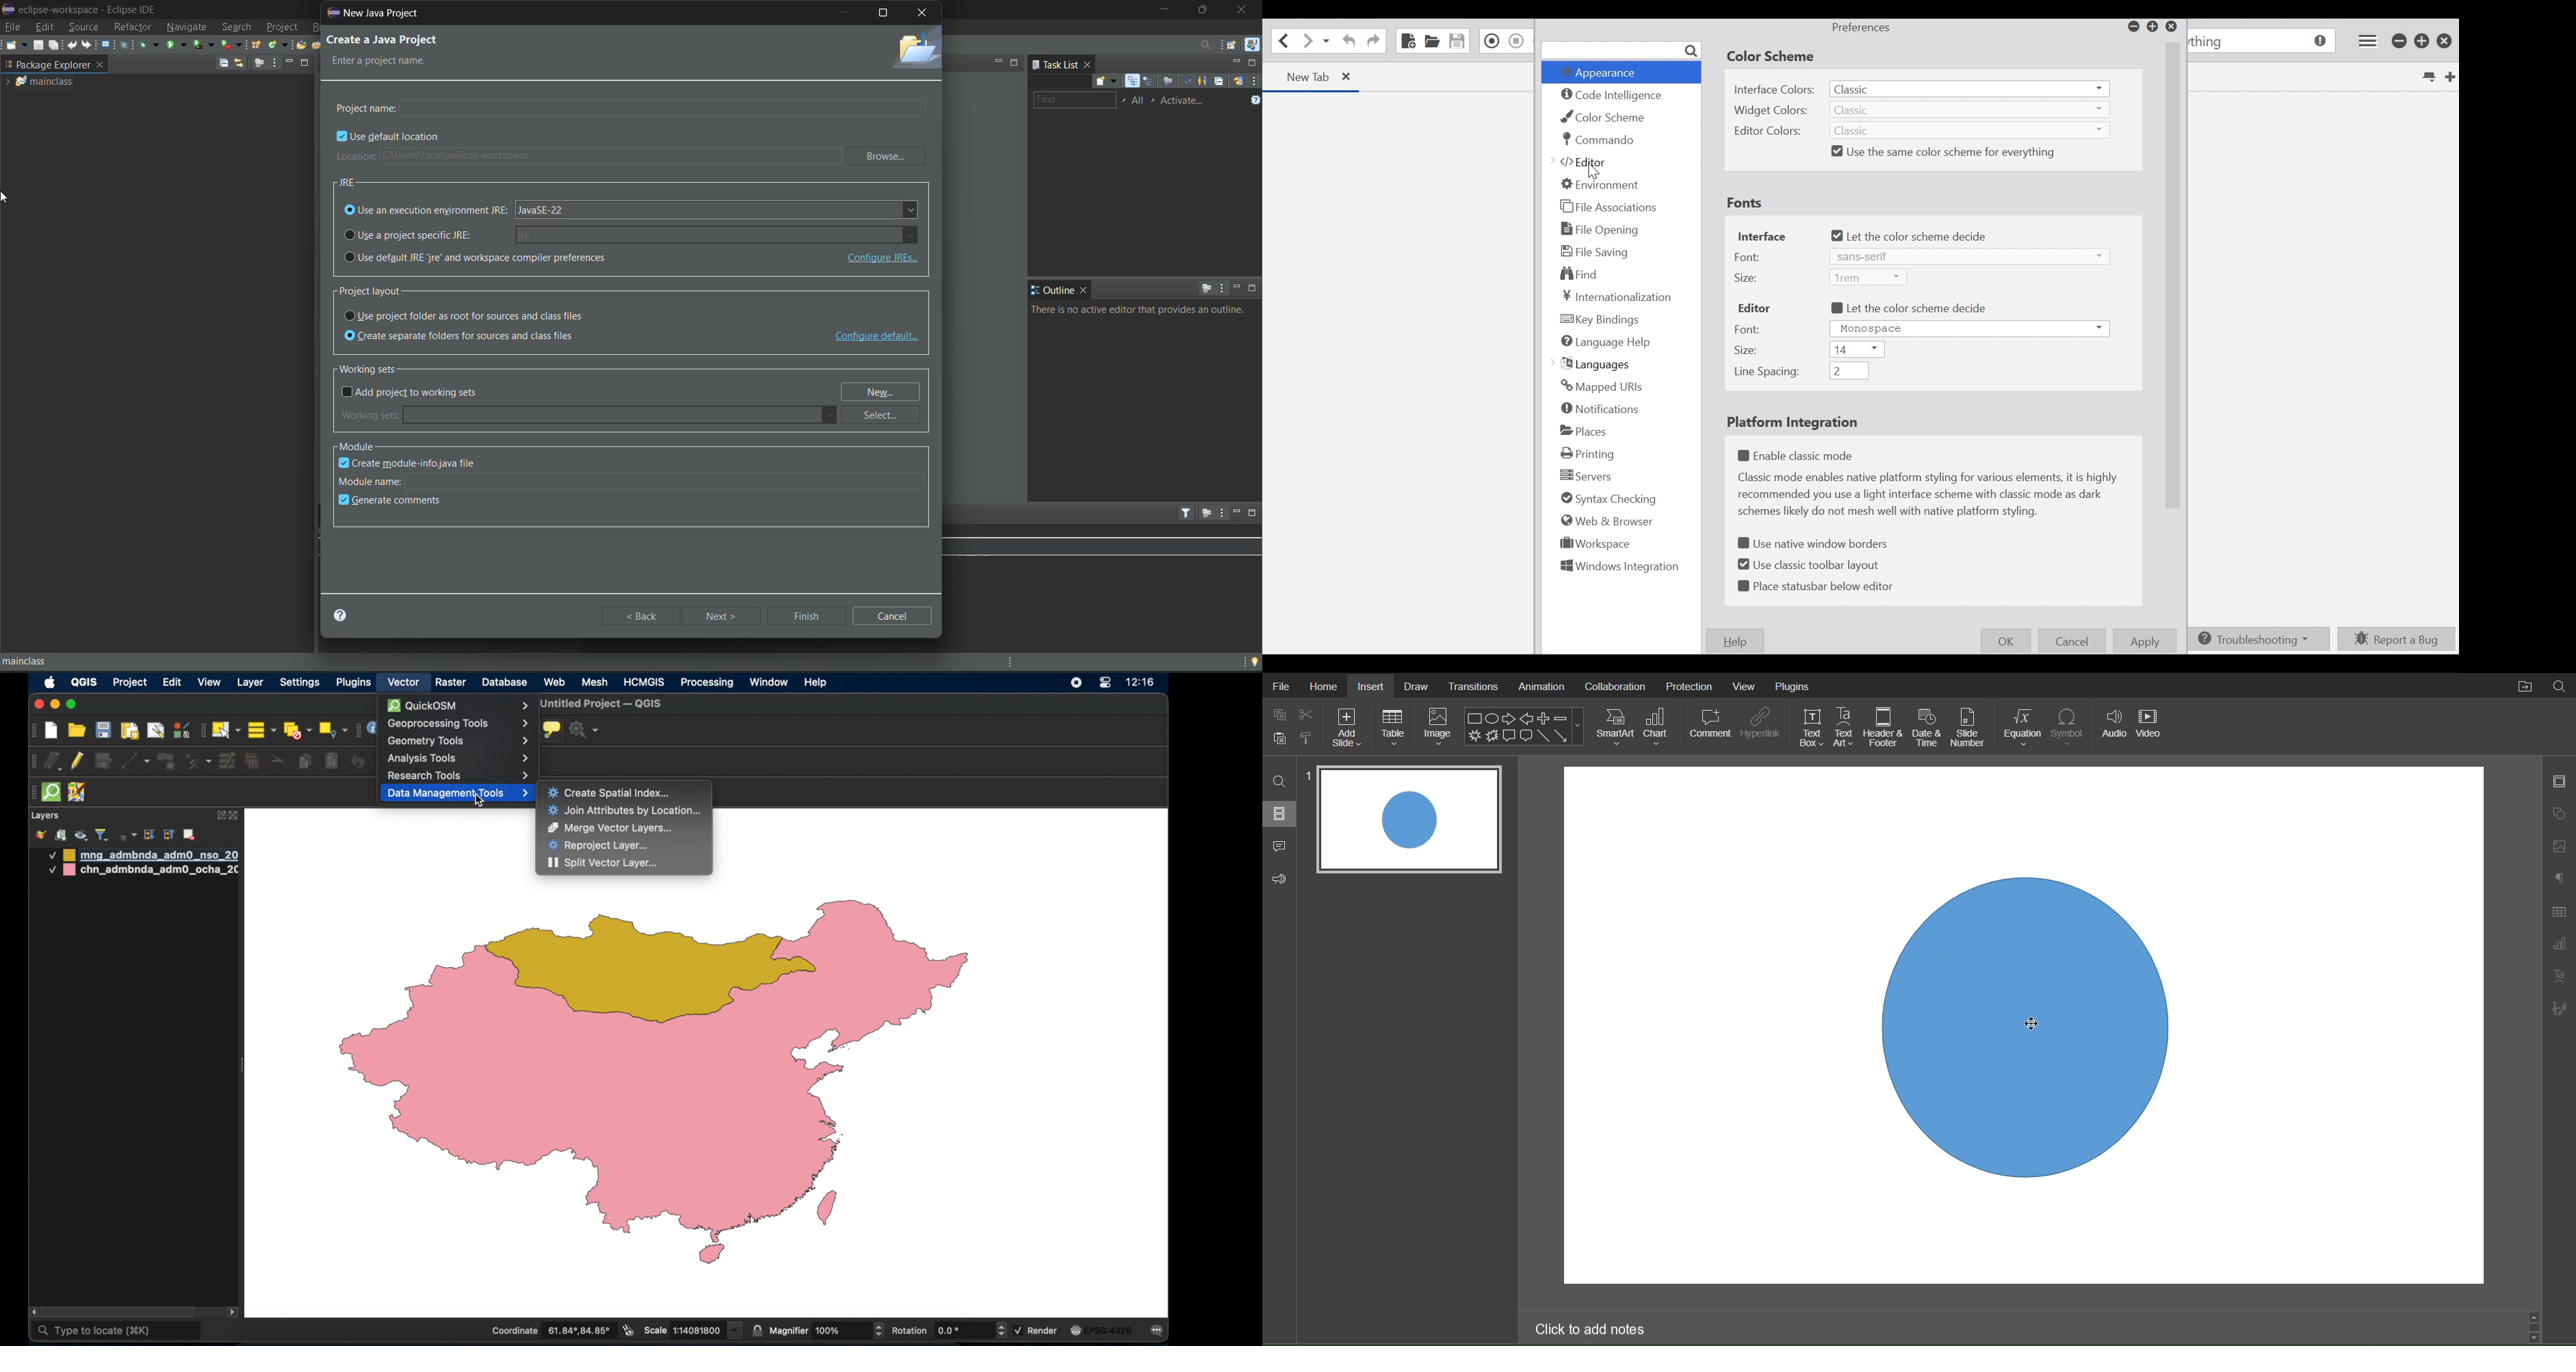 This screenshot has width=2576, height=1372. I want to click on Slide Number, so click(1970, 727).